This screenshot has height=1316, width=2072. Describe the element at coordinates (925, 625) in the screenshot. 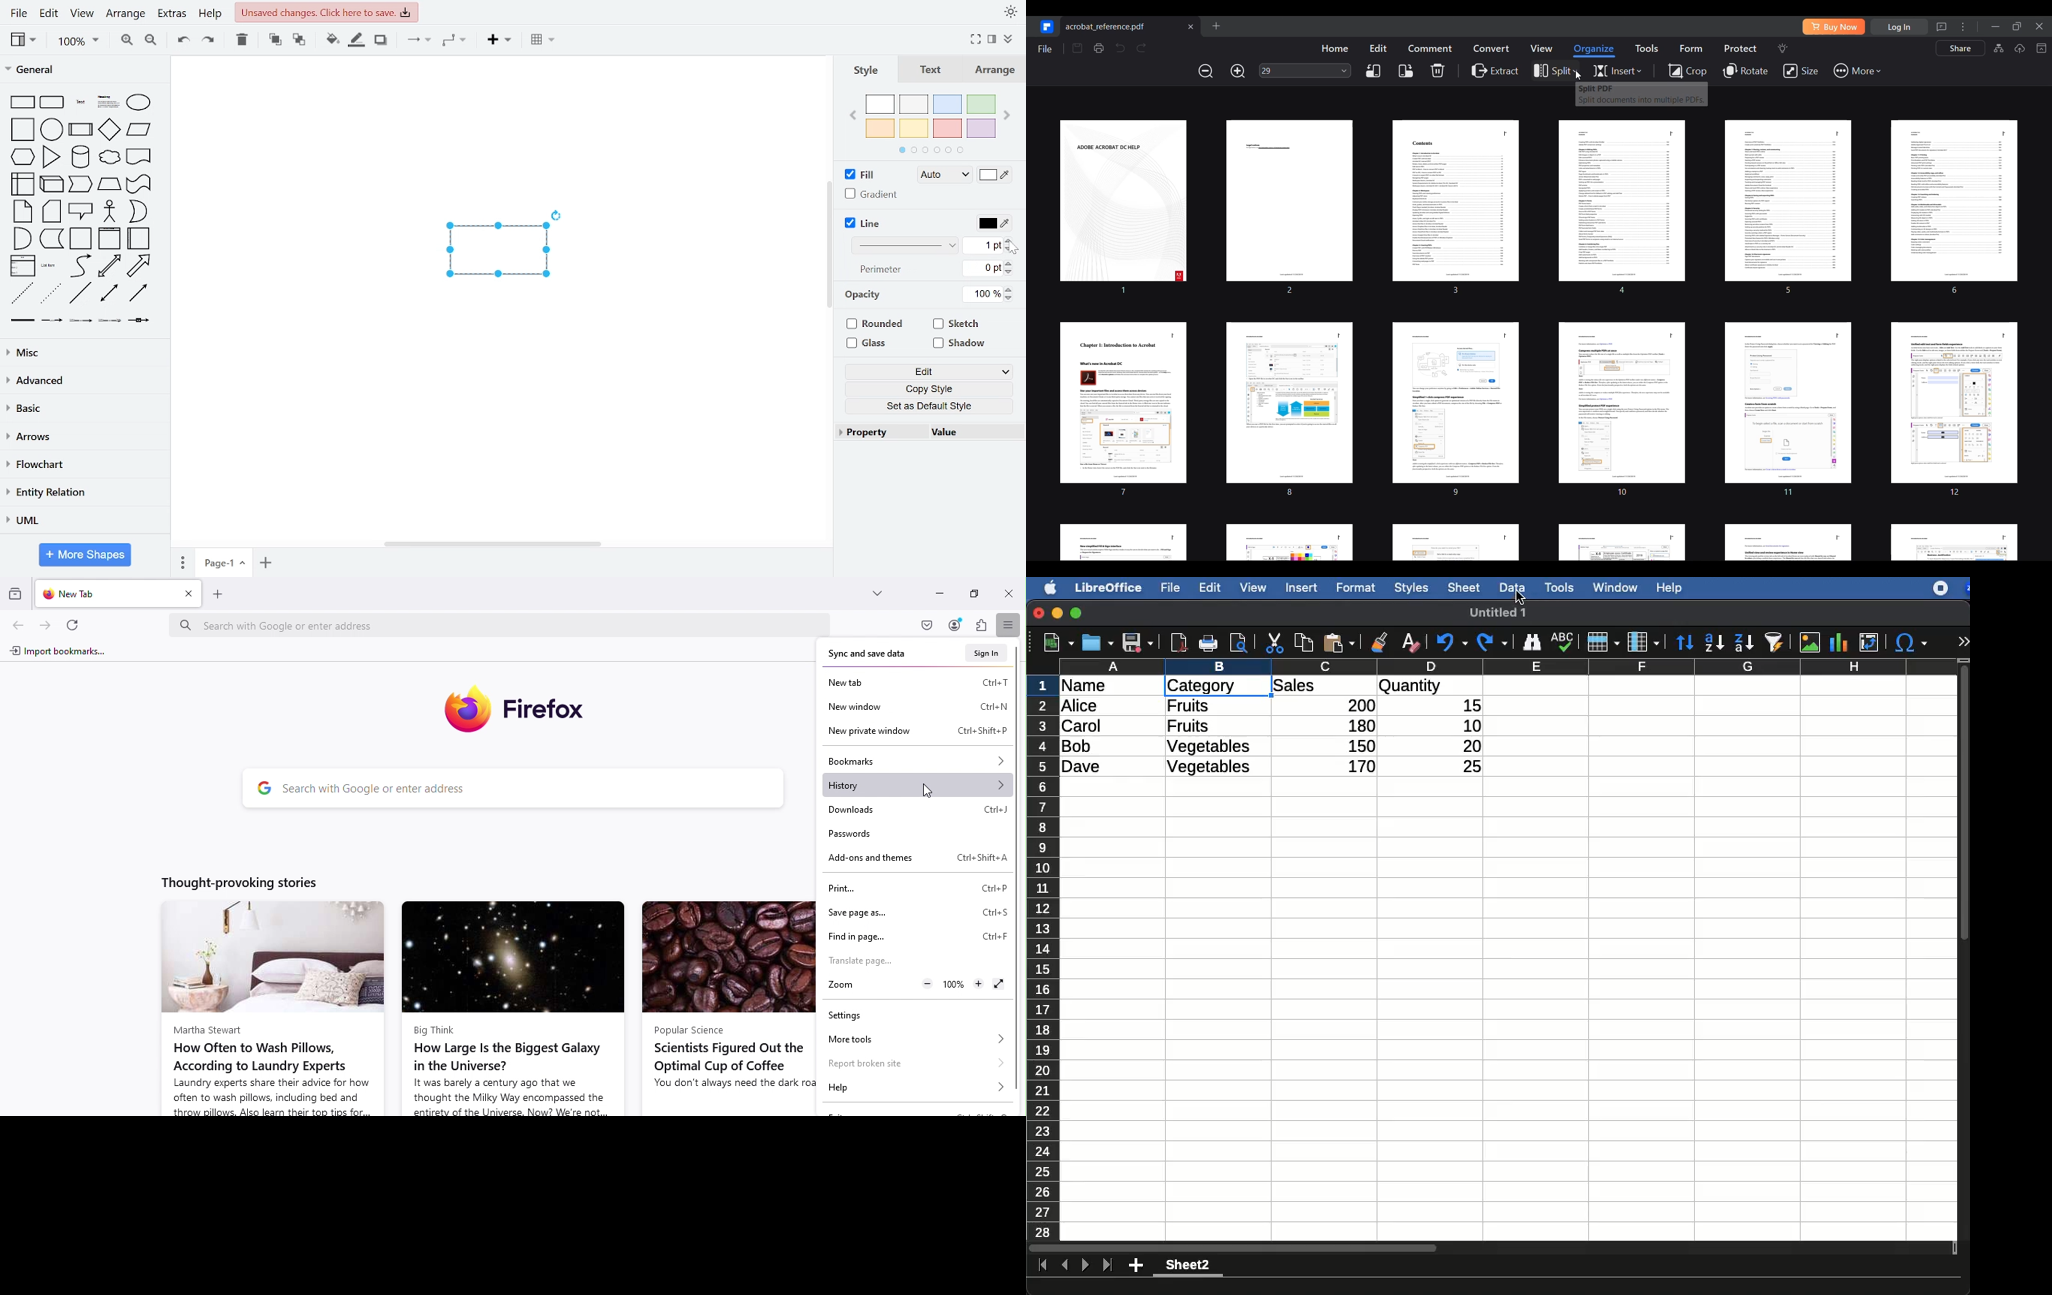

I see `Save to pocket` at that location.